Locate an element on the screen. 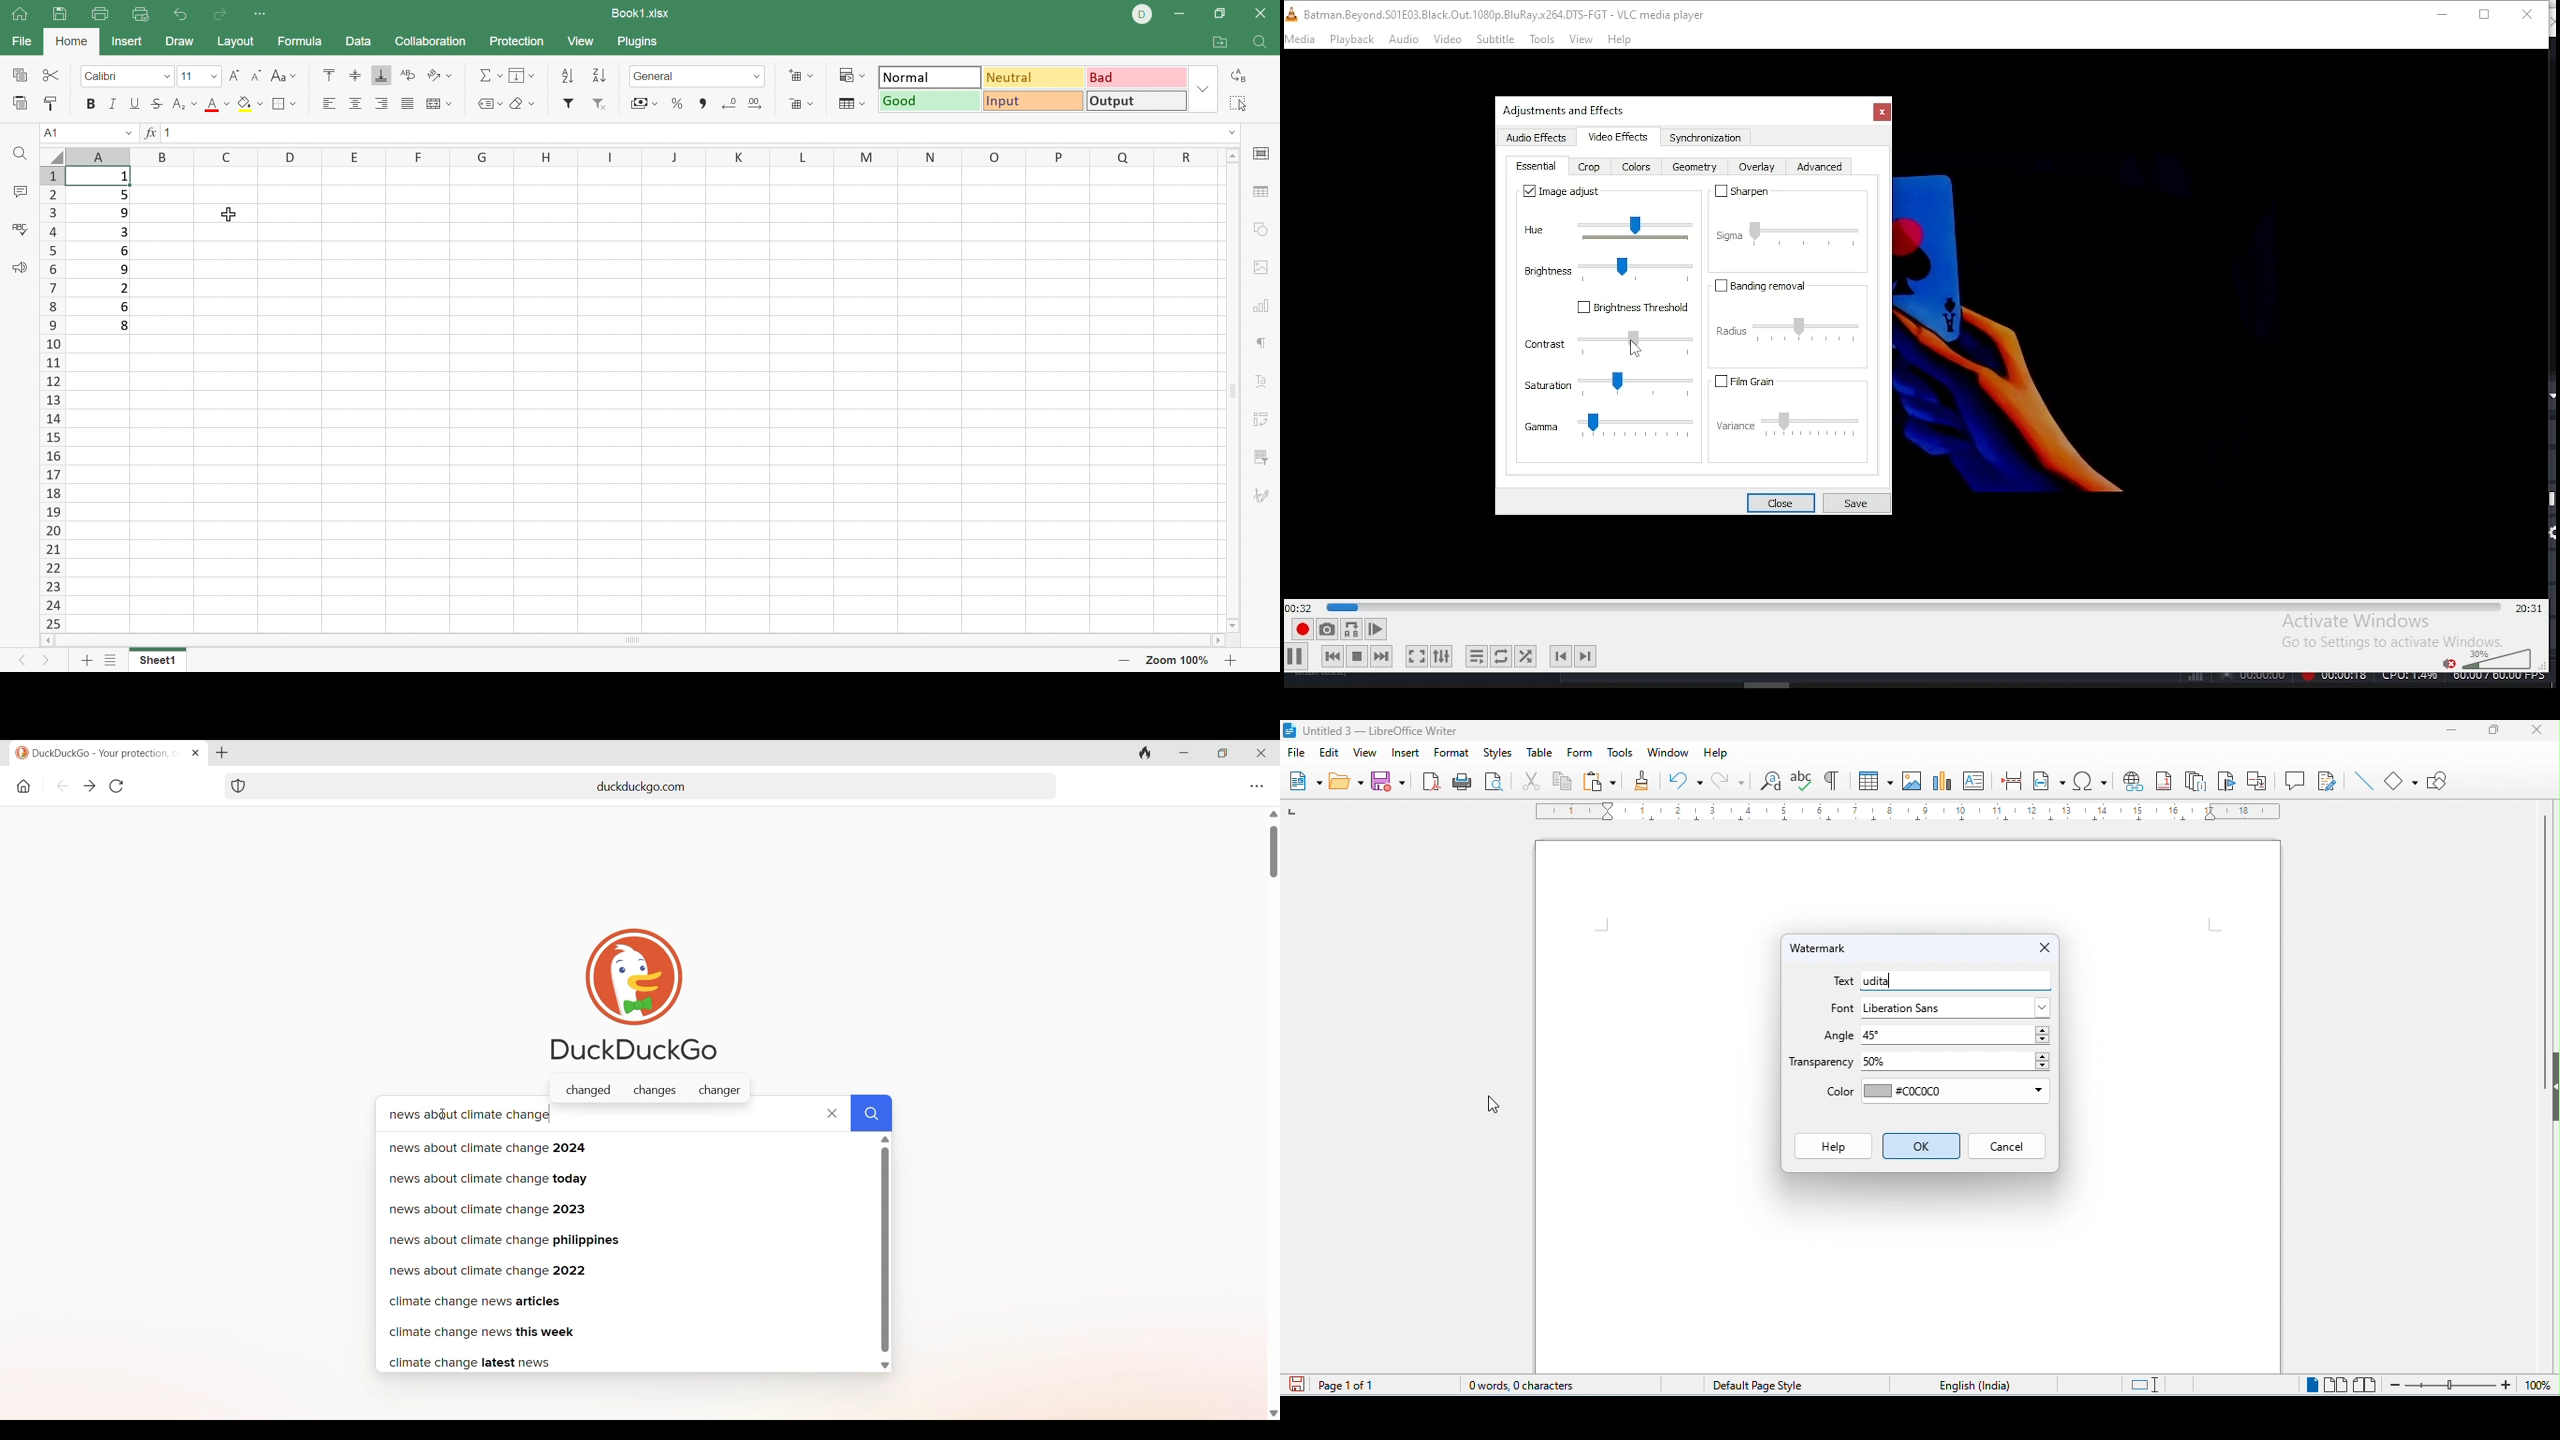  Number format is located at coordinates (696, 76).